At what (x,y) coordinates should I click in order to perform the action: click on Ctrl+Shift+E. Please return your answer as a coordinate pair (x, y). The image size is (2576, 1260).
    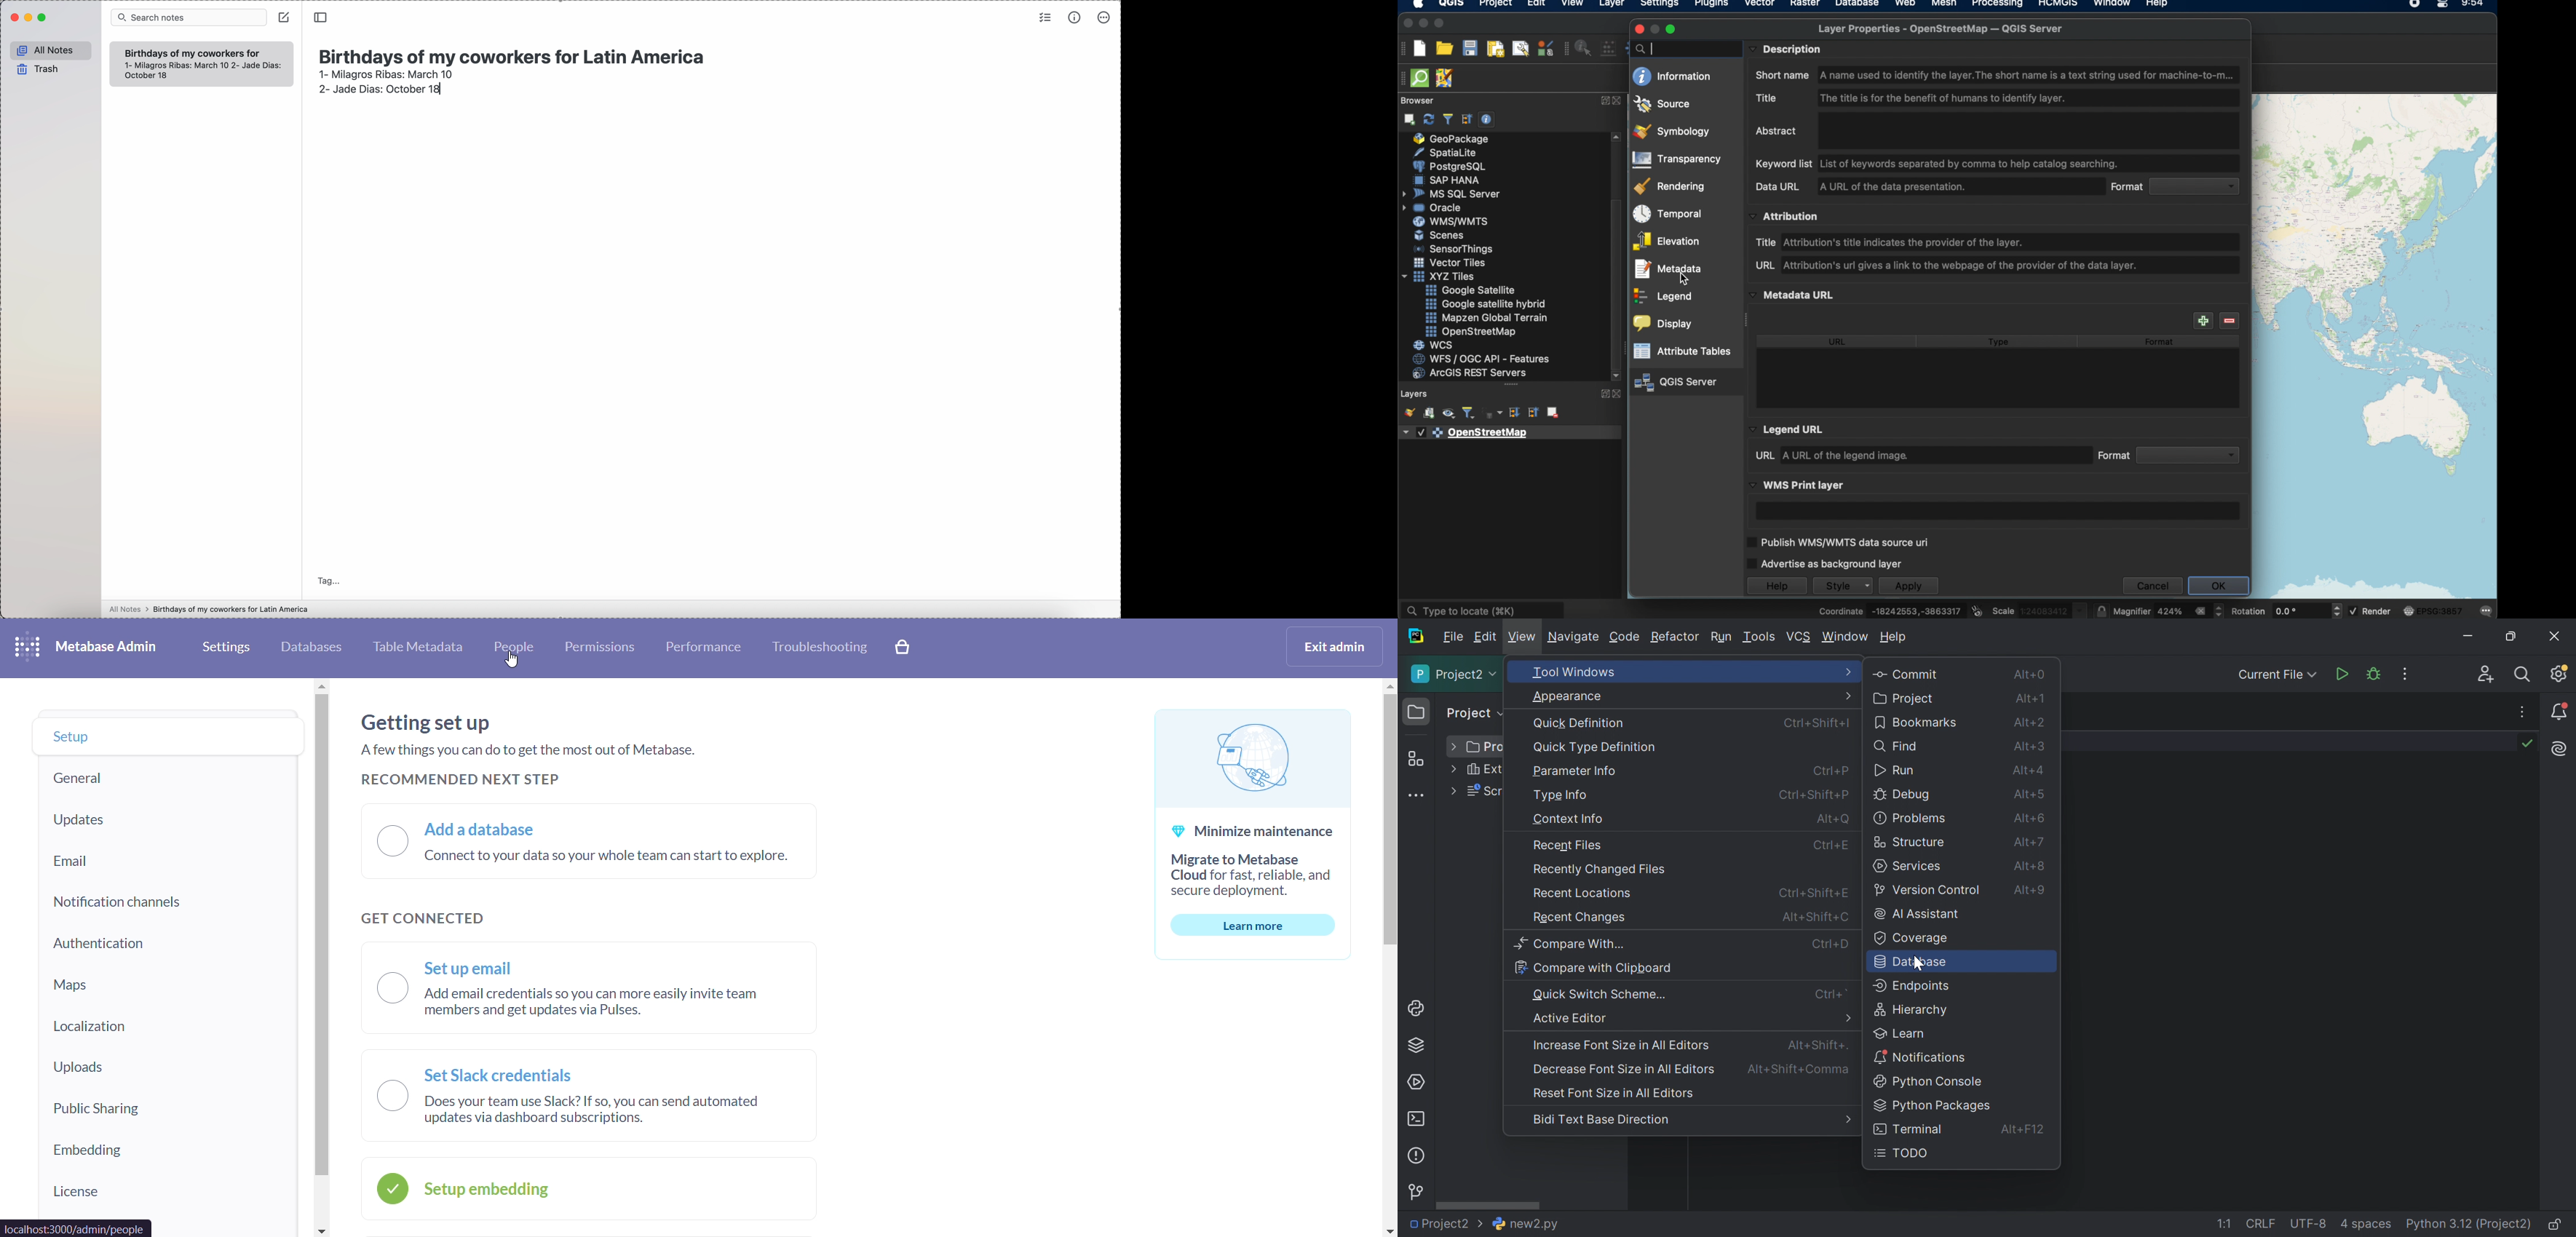
    Looking at the image, I should click on (1811, 893).